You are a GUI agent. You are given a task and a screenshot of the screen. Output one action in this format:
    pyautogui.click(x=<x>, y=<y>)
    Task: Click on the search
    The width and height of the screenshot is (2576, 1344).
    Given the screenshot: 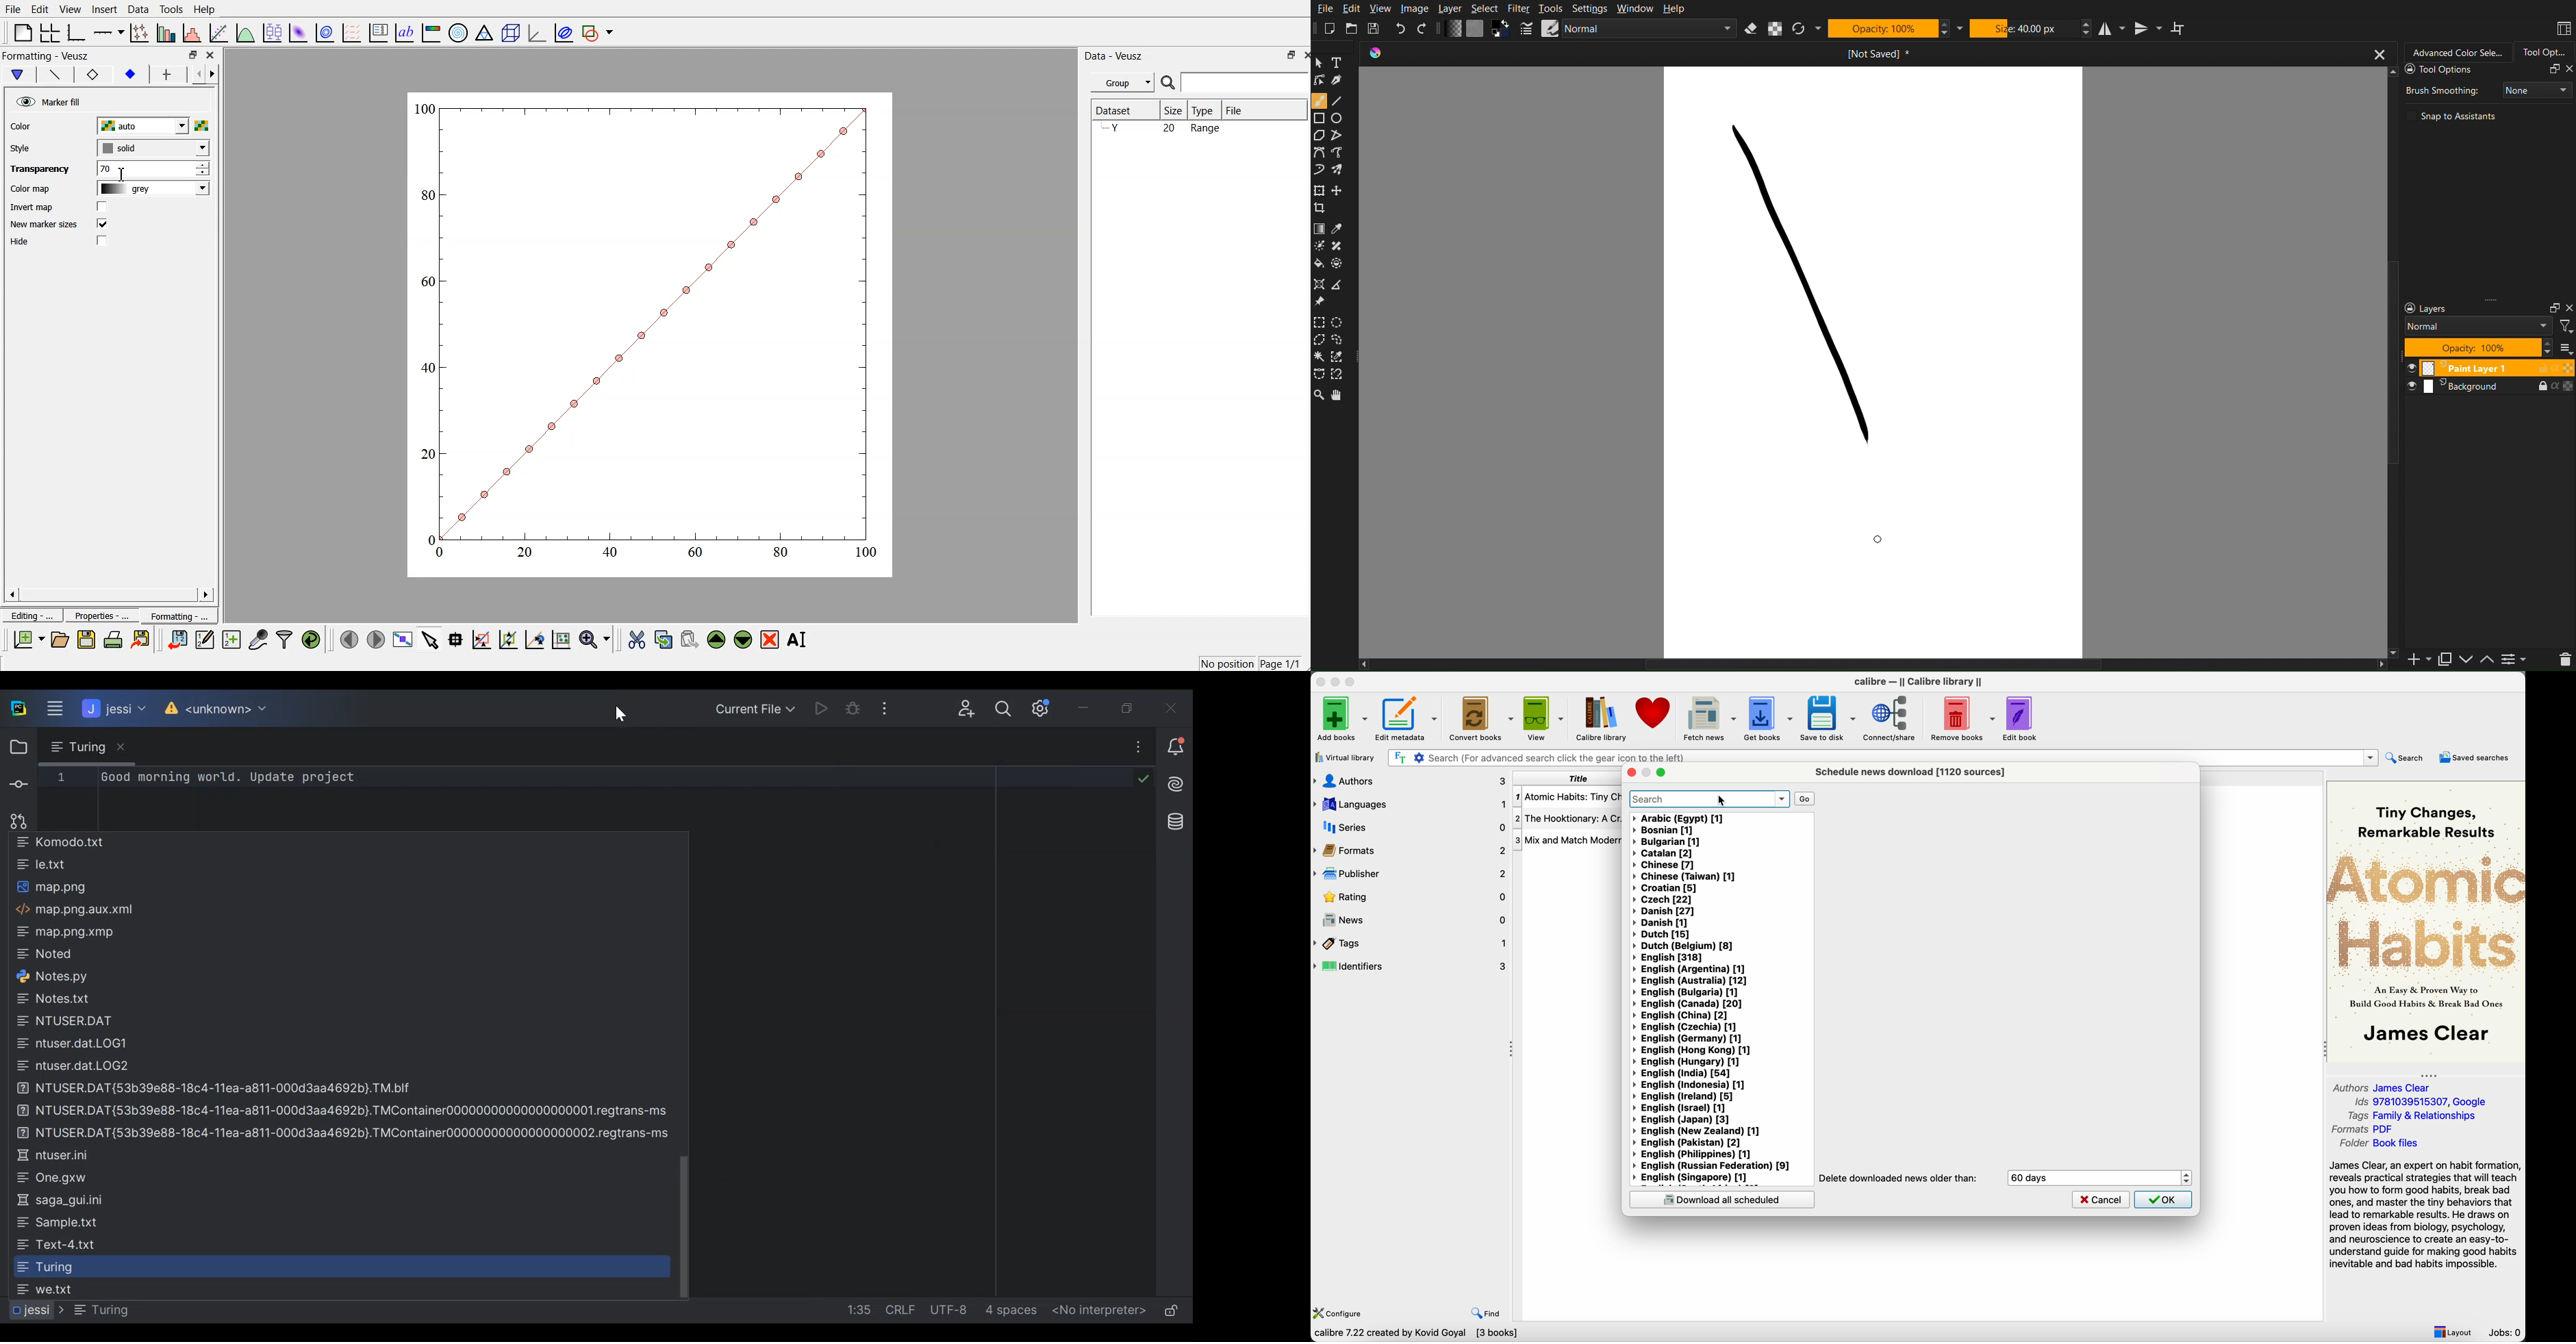 What is the action you would take?
    pyautogui.click(x=2406, y=758)
    